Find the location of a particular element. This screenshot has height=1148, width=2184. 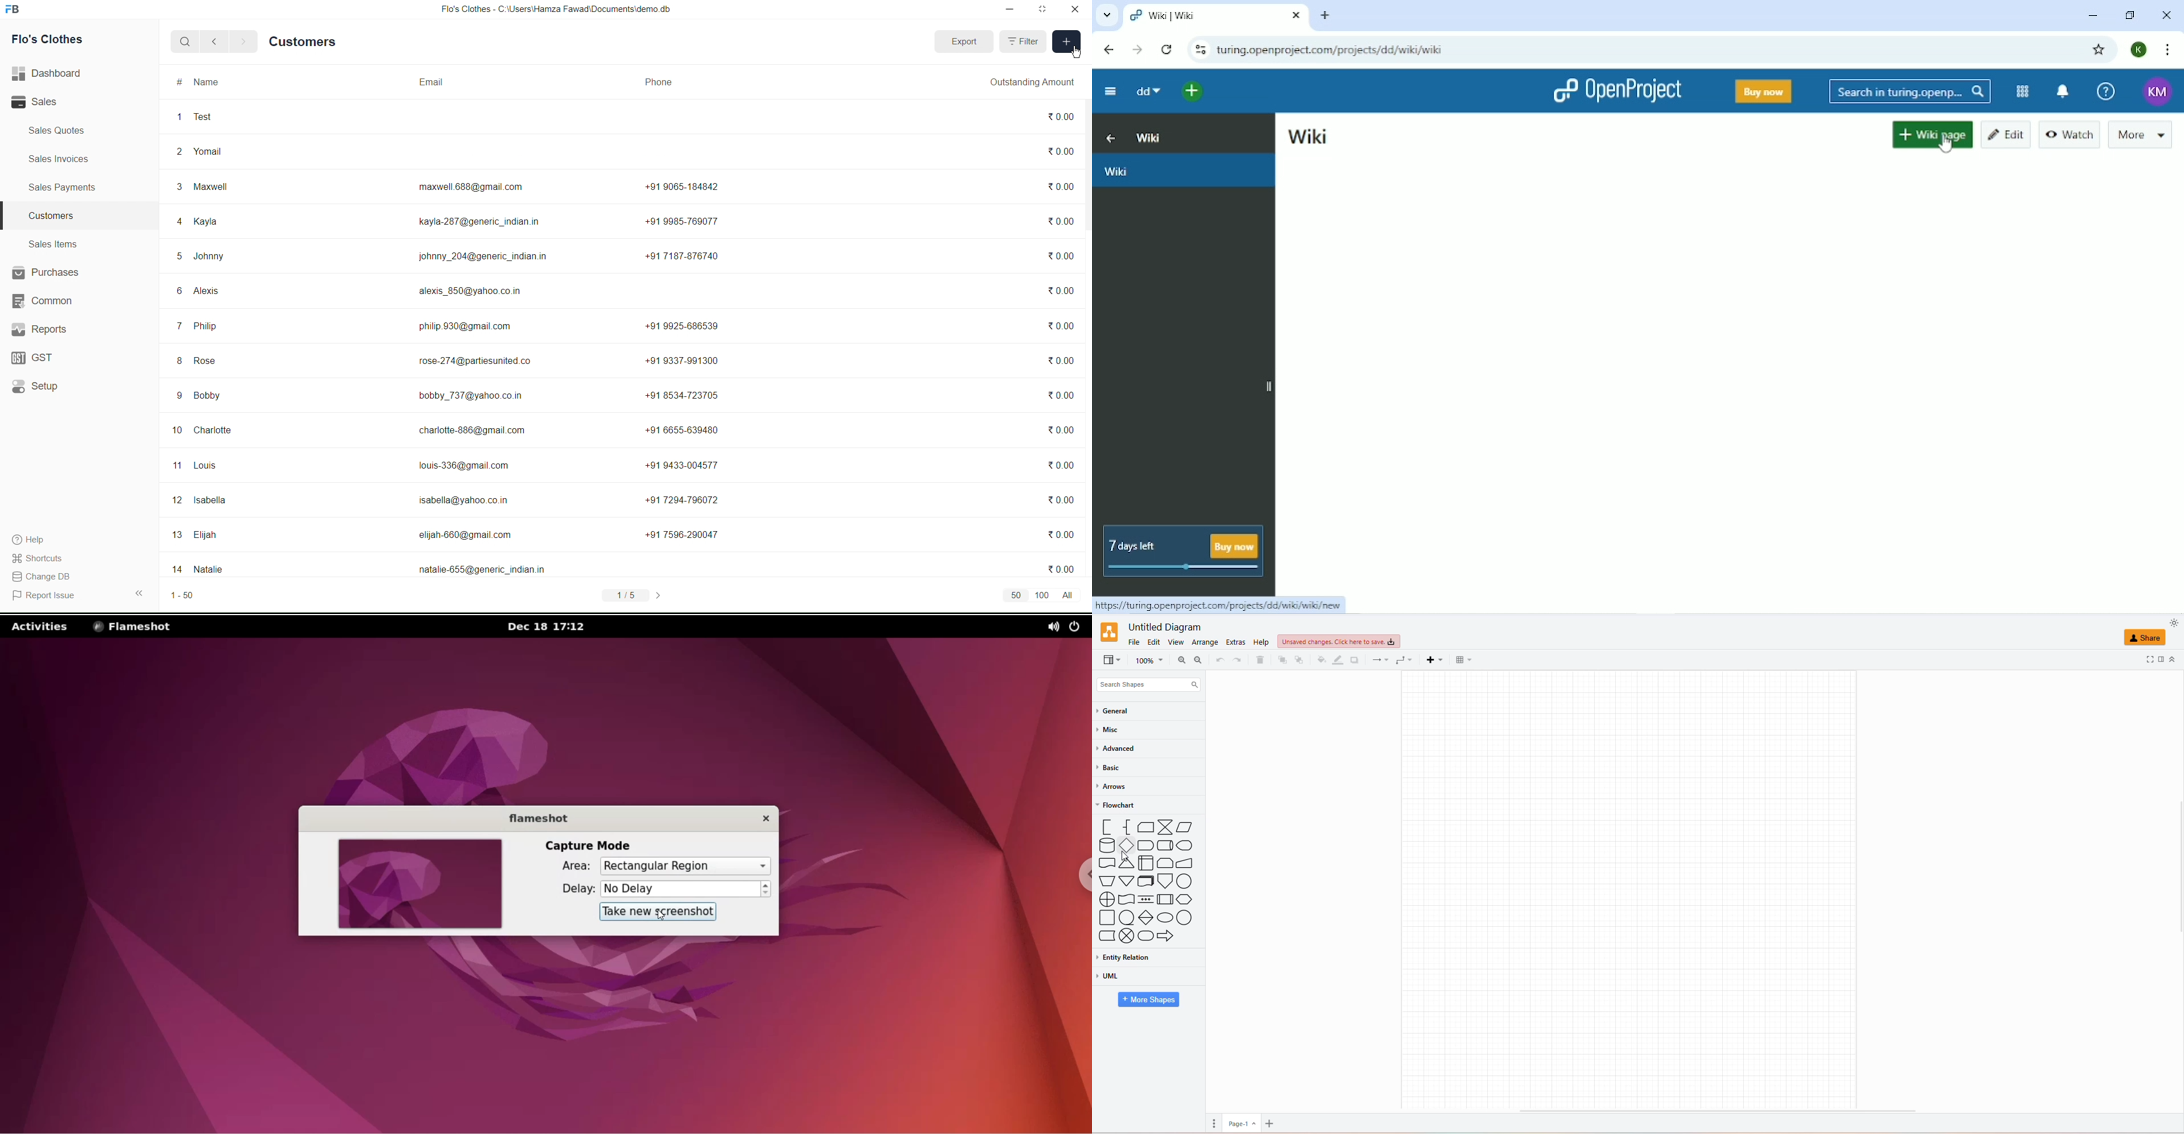

9 is located at coordinates (179, 395).